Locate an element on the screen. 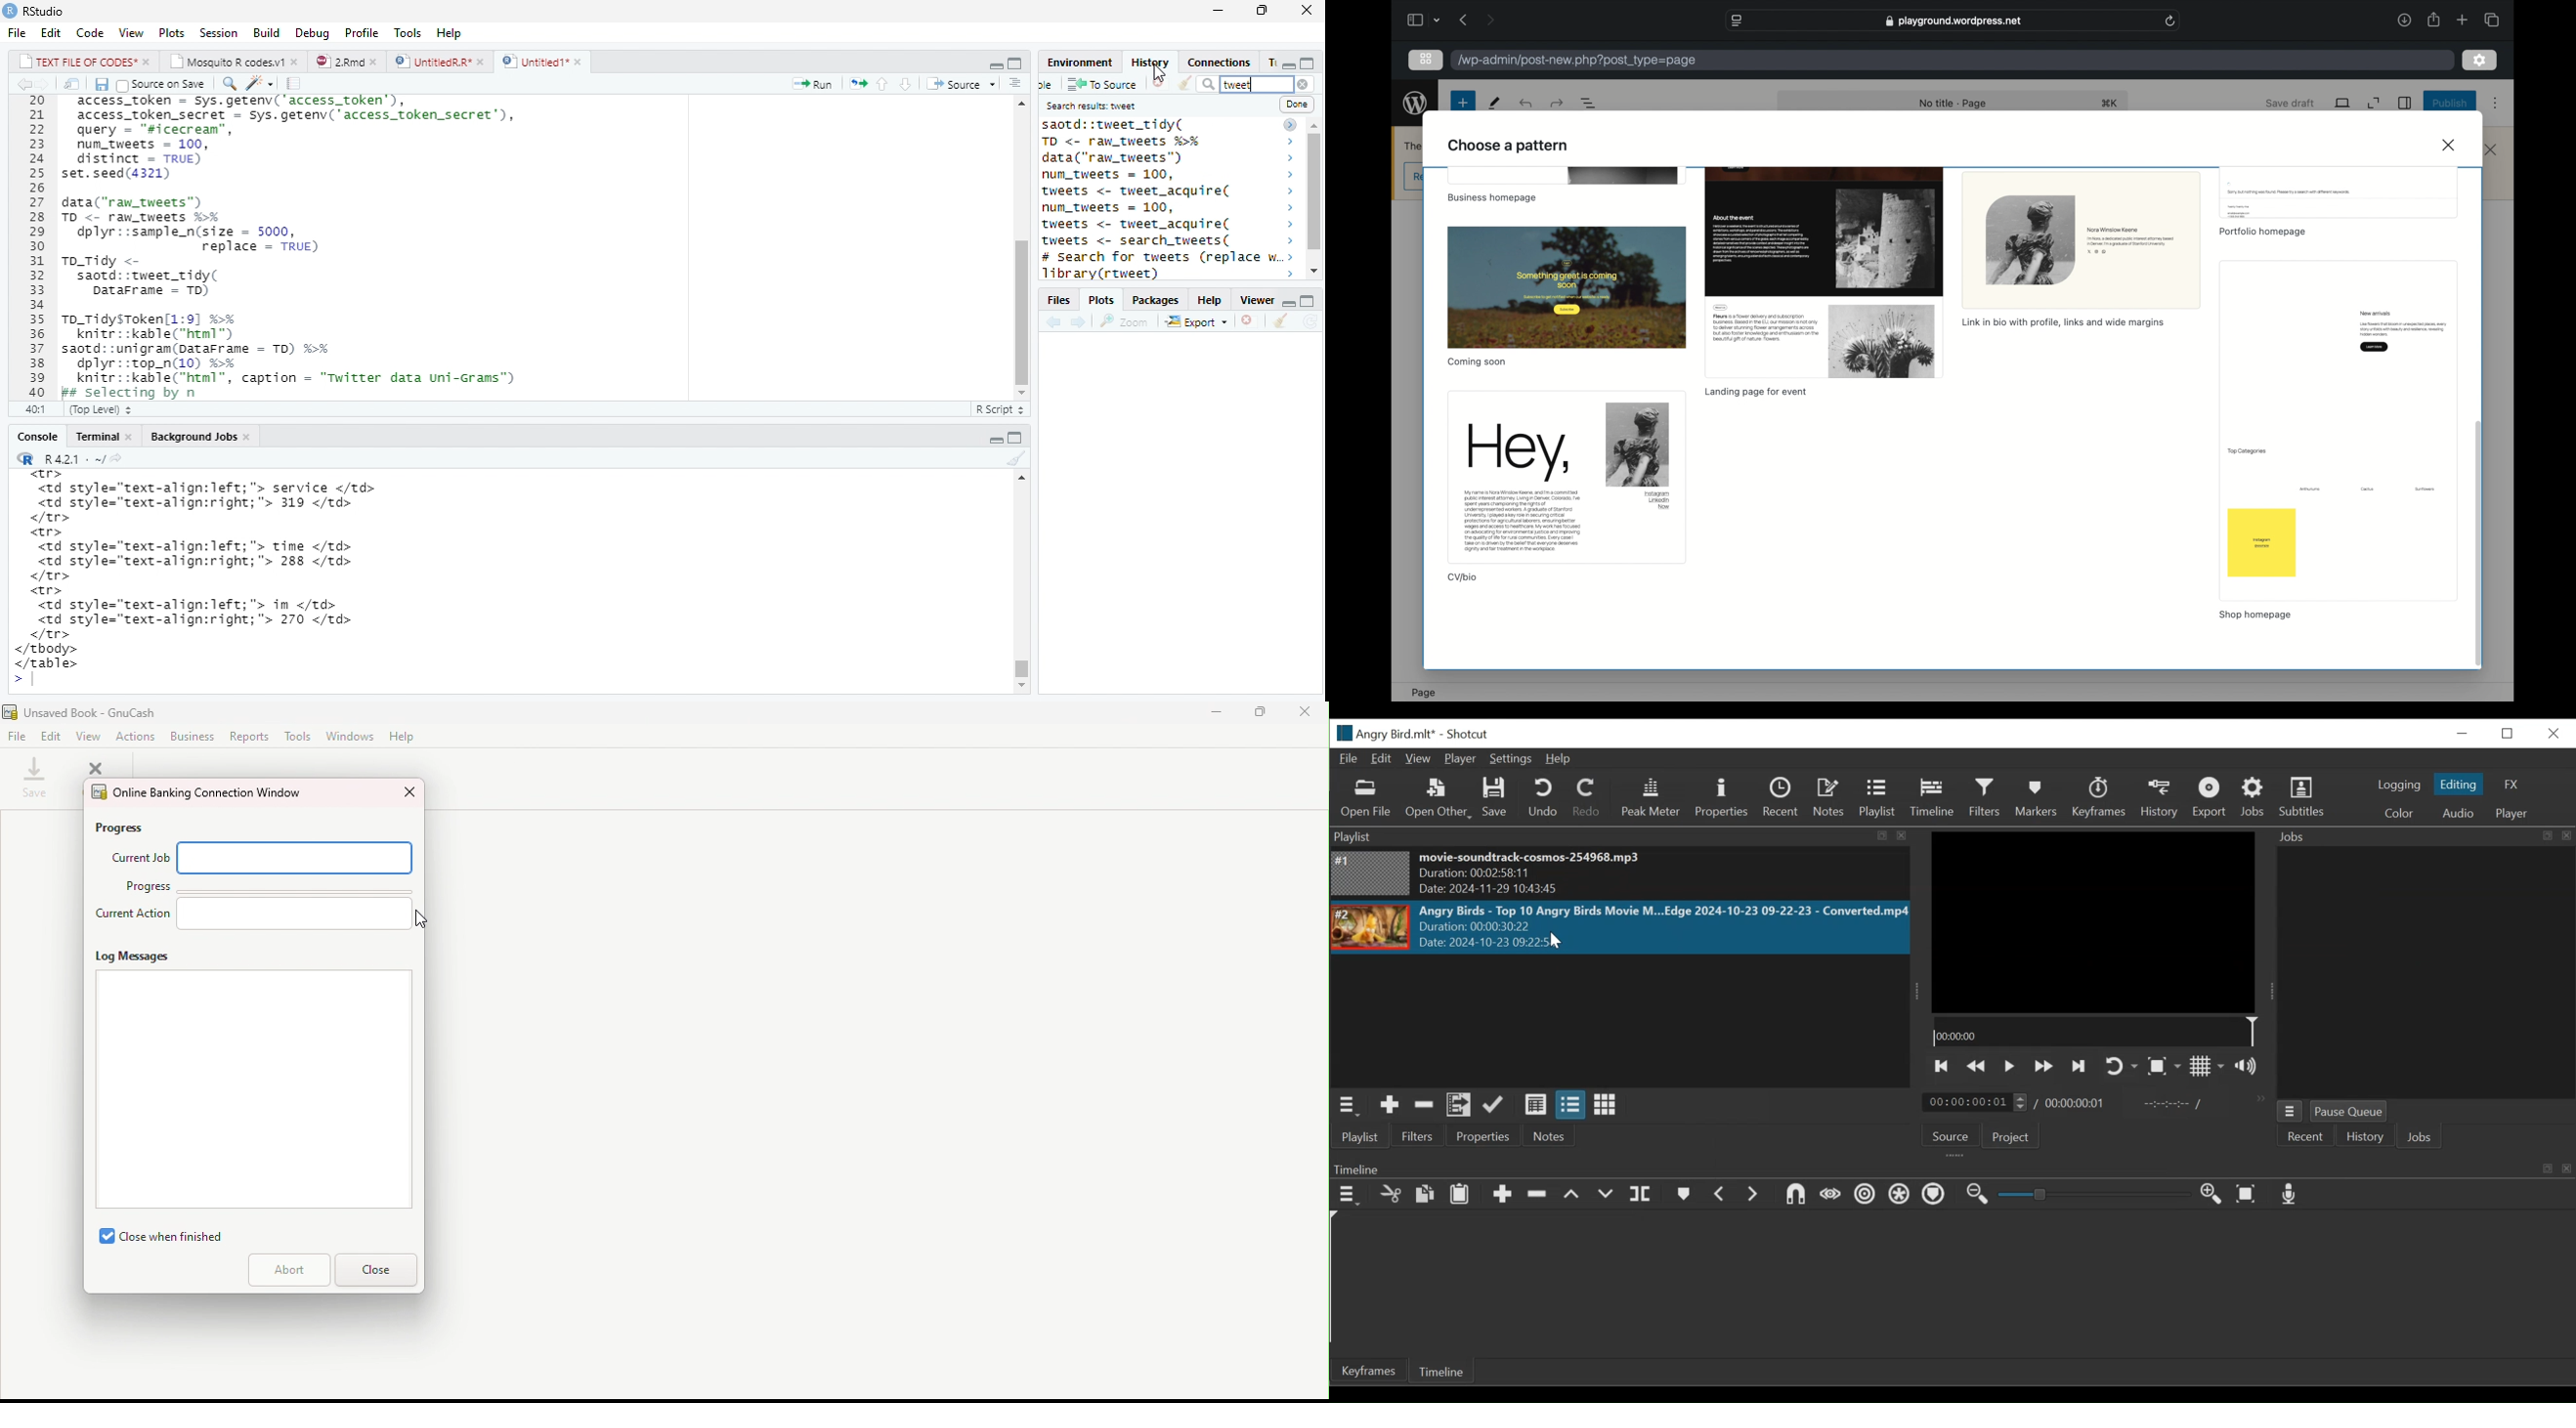  View as icons is located at coordinates (1605, 1105).